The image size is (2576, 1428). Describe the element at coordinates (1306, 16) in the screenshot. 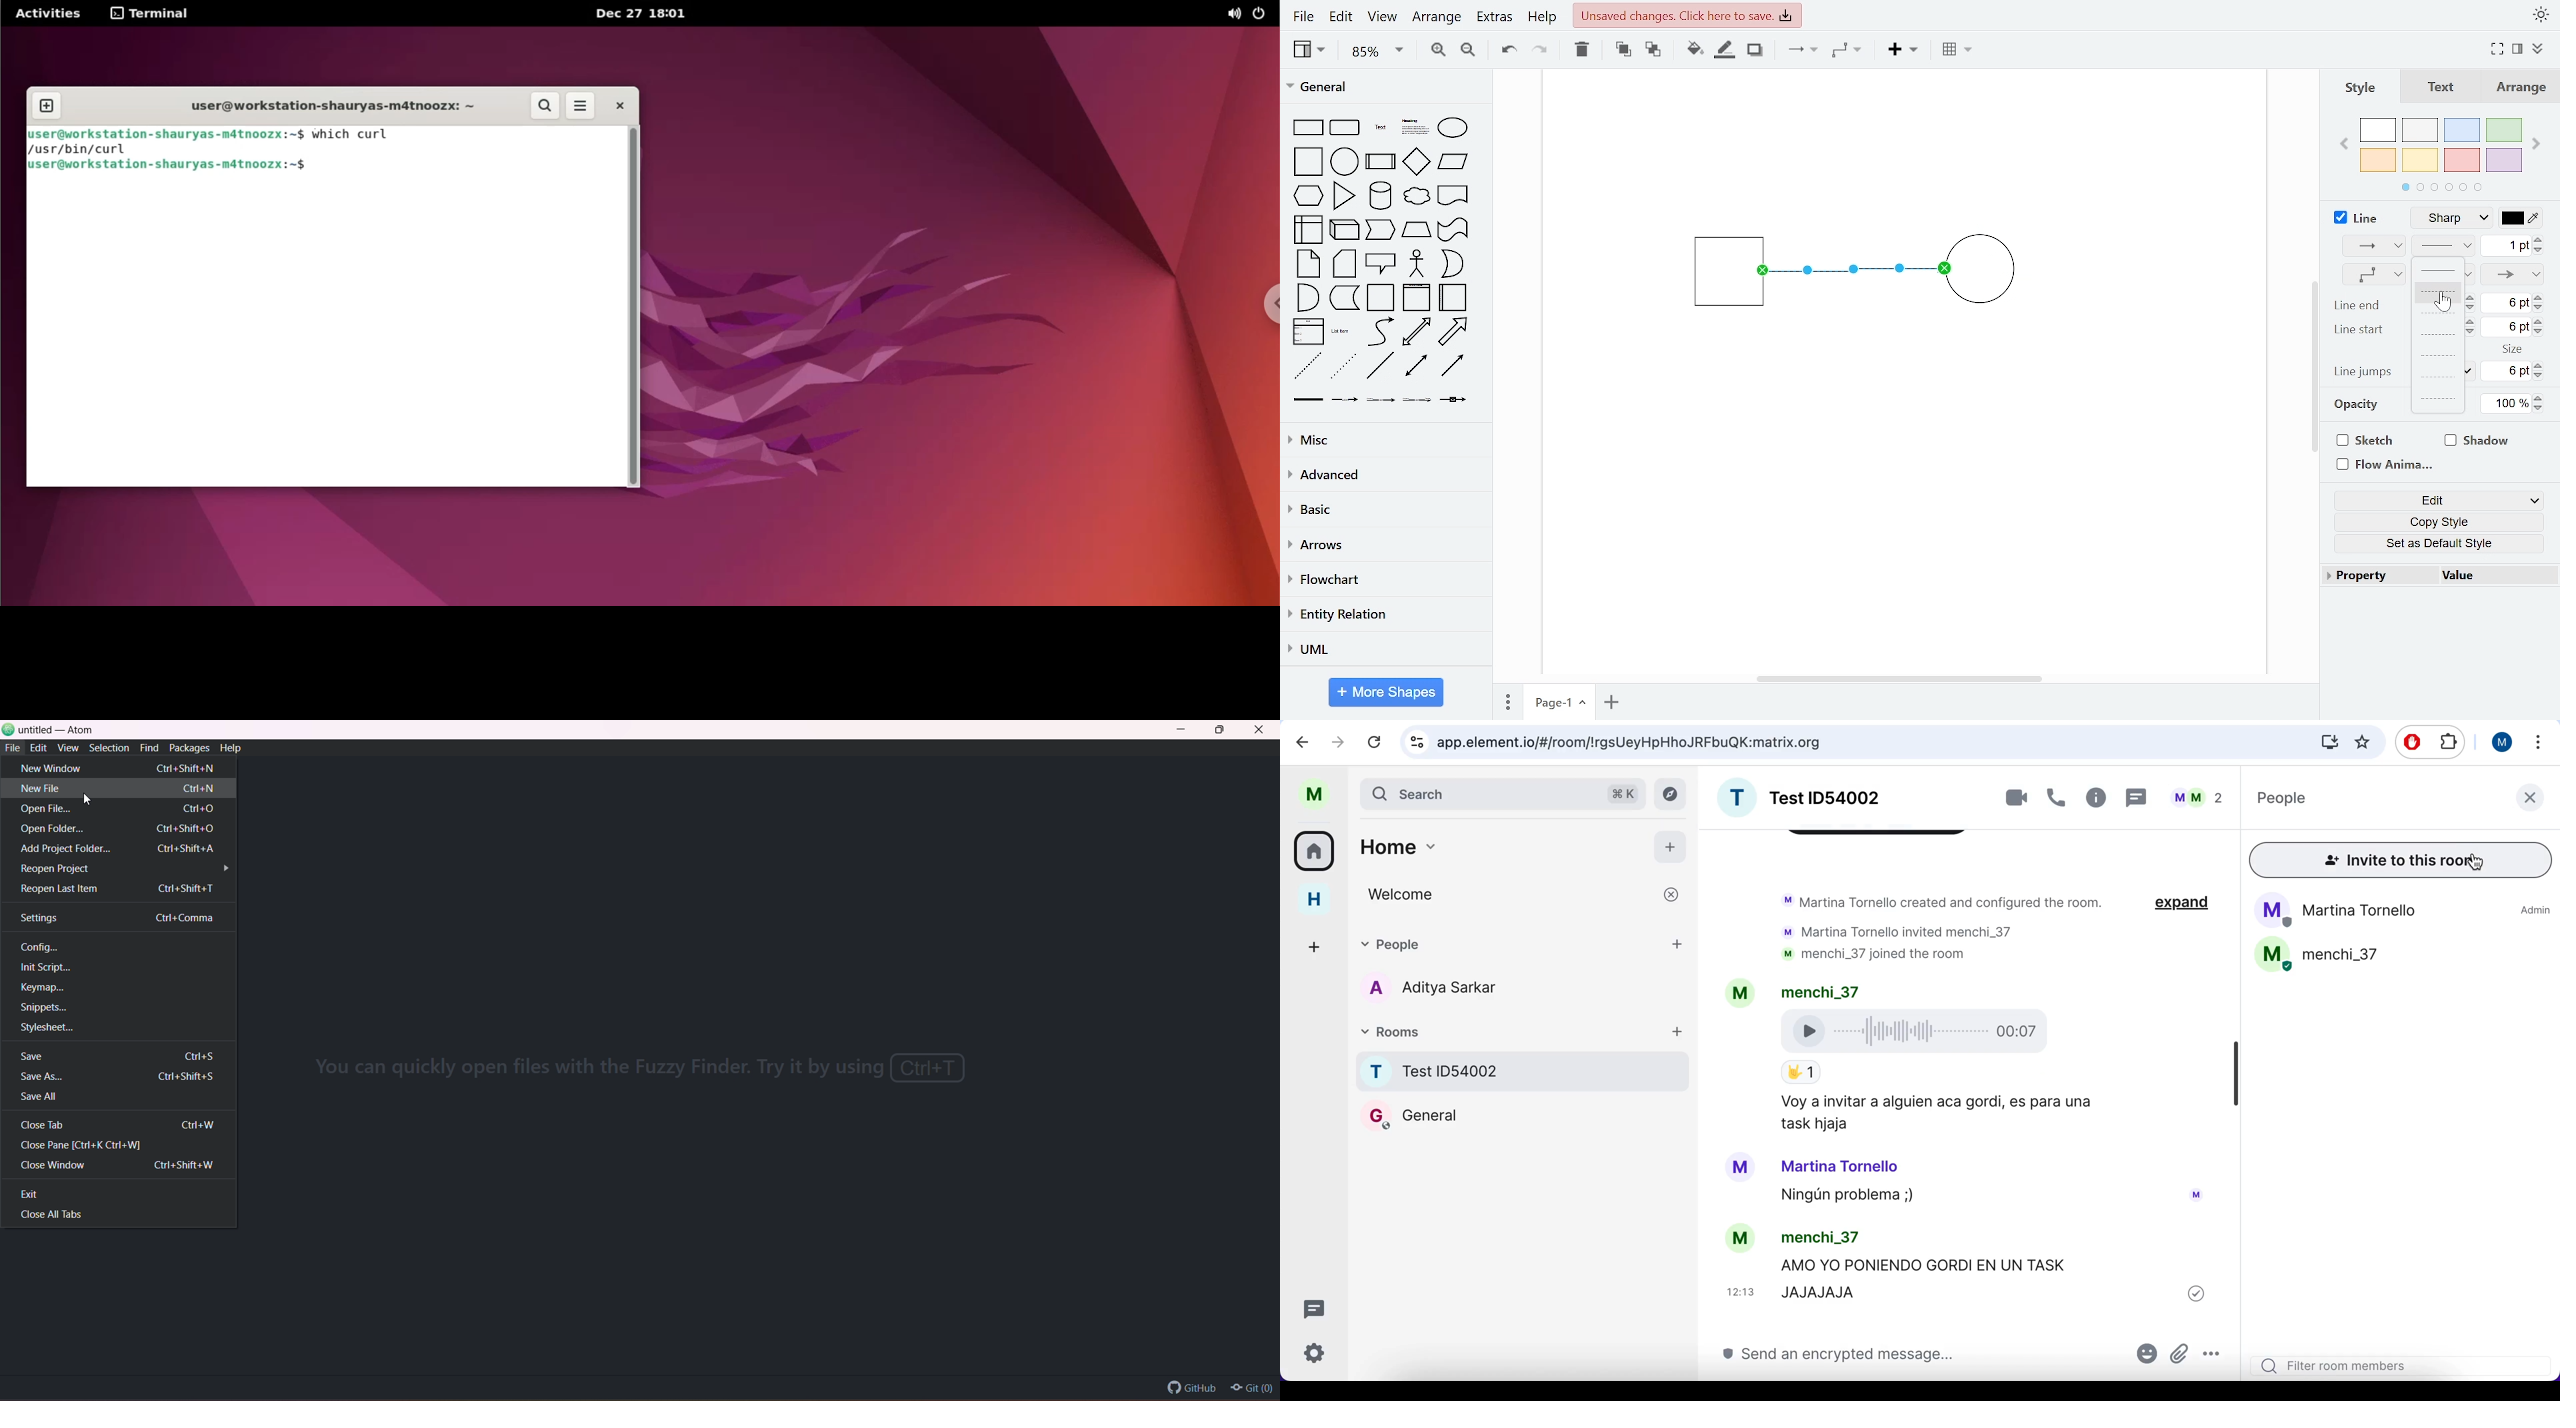

I see `file` at that location.